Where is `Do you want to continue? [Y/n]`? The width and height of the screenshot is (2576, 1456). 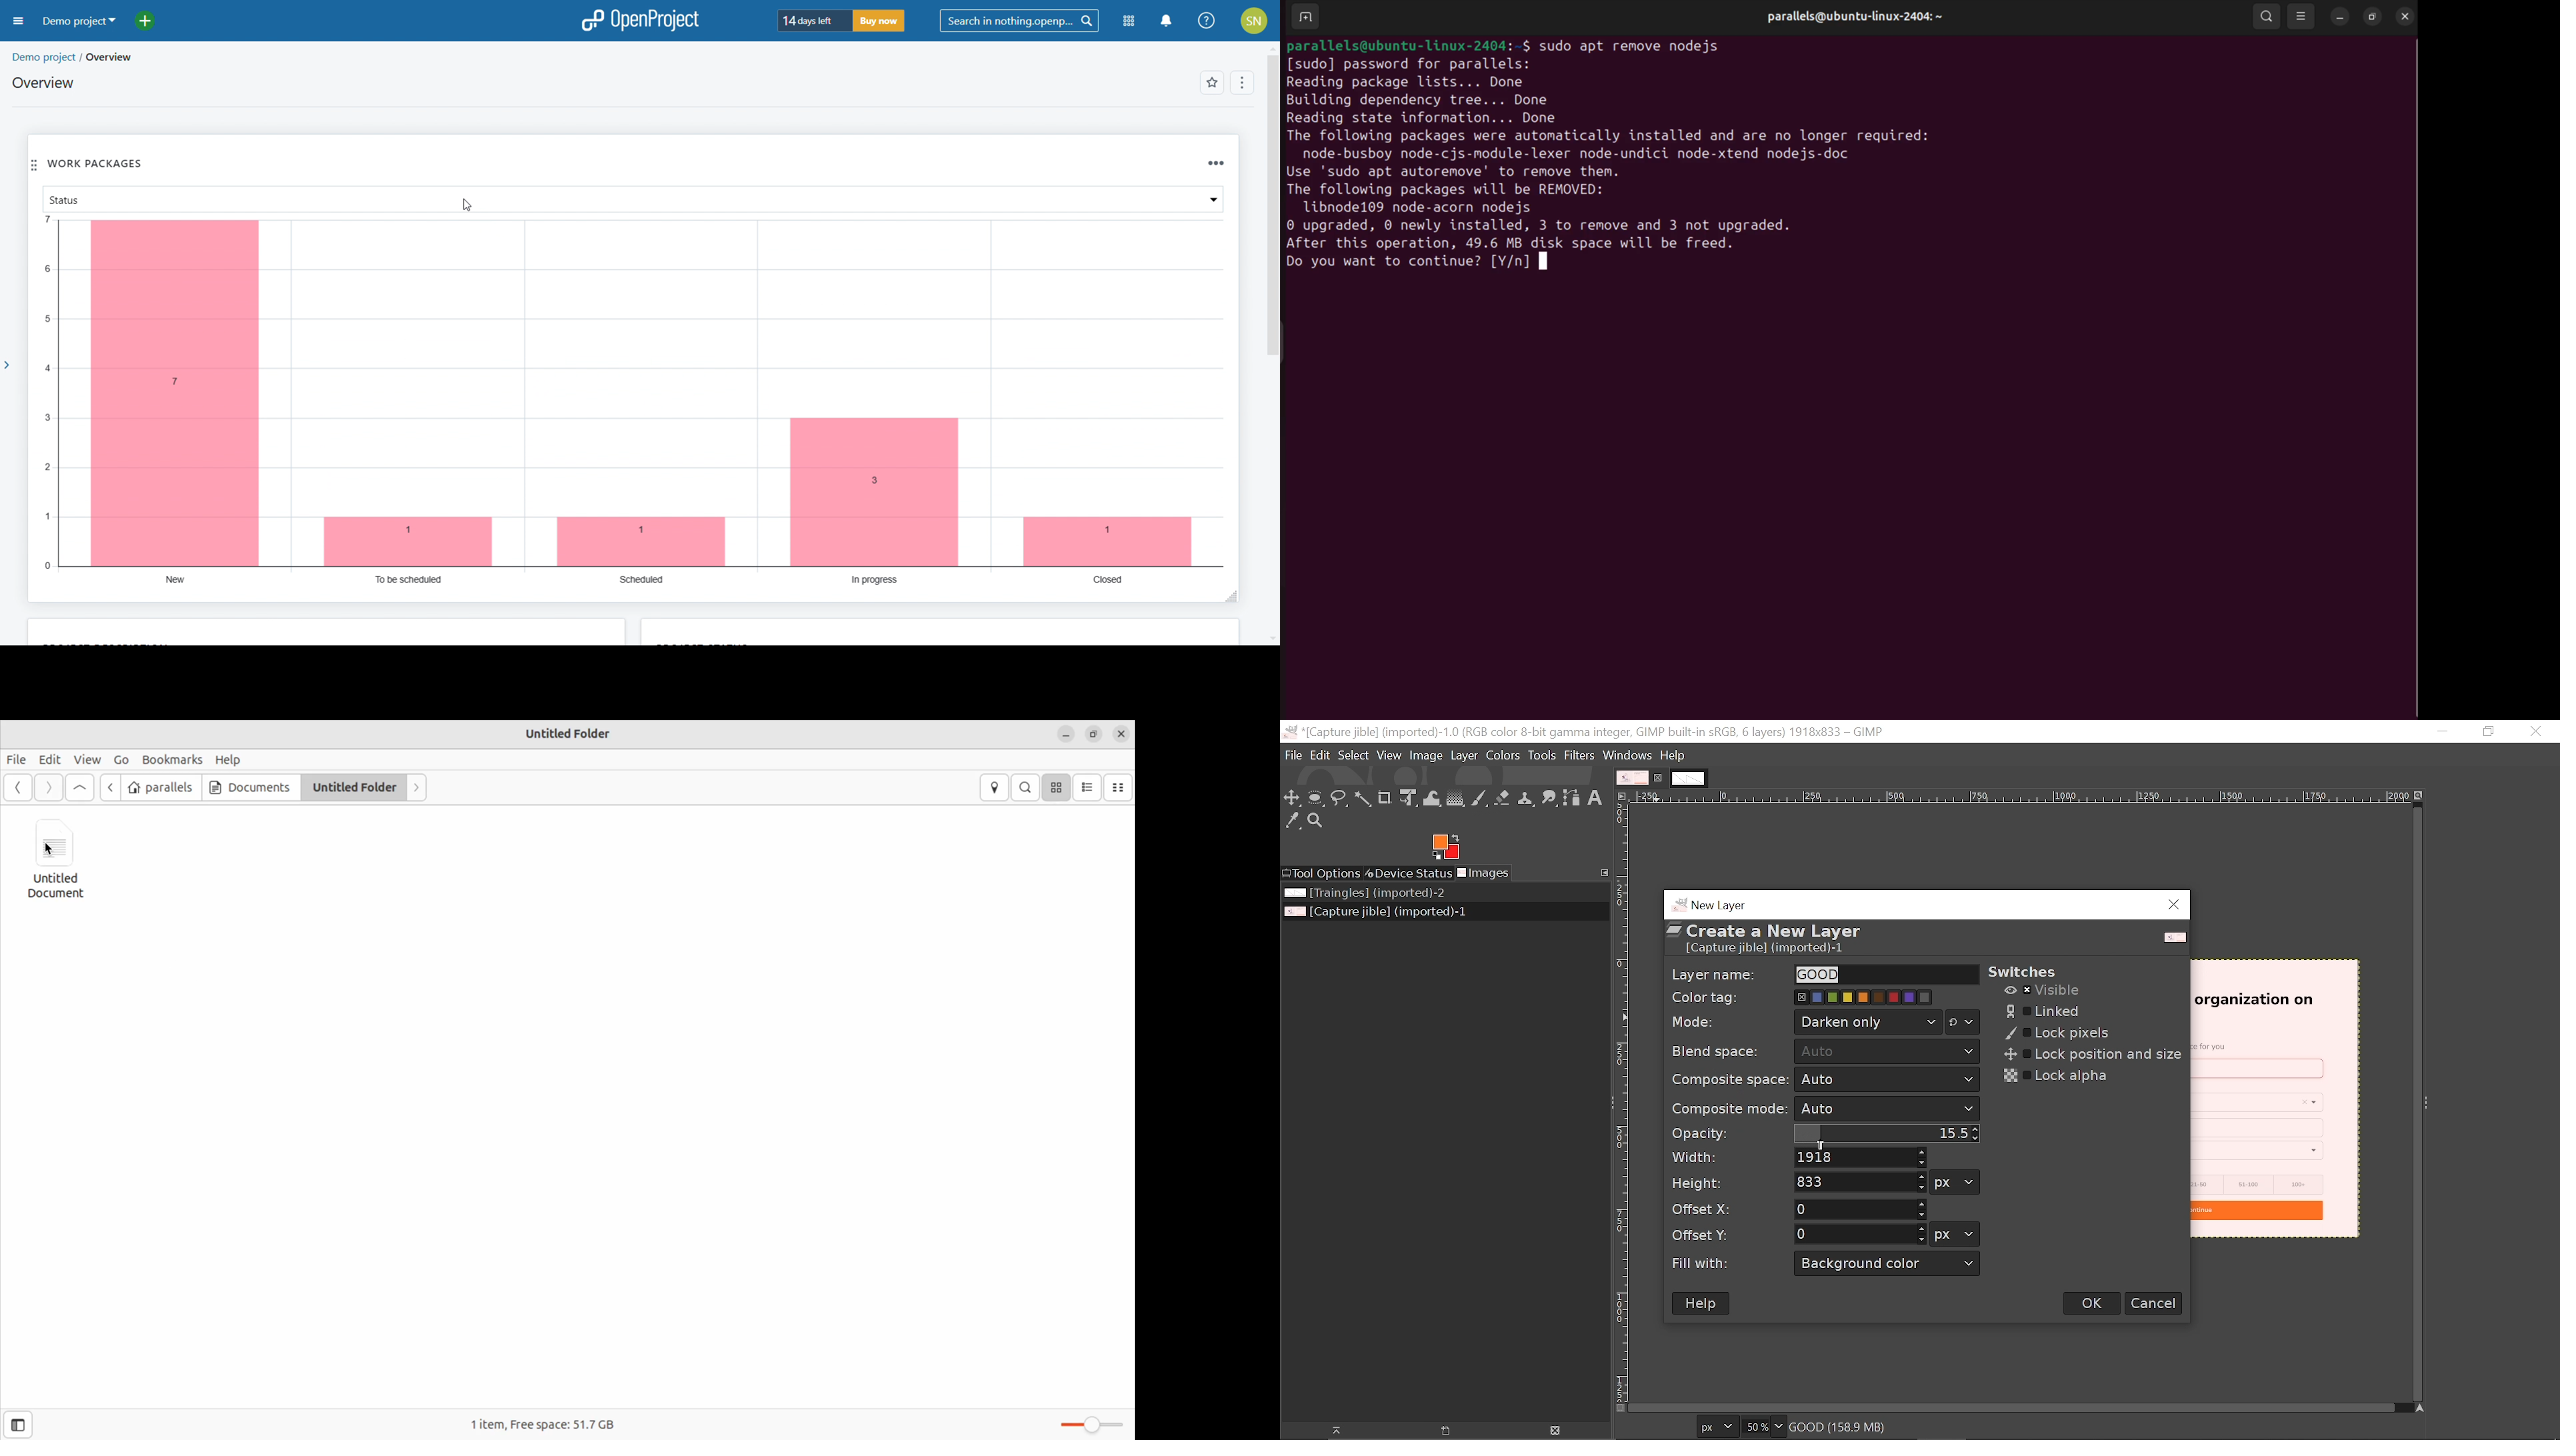
Do you want to continue? [Y/n] is located at coordinates (1416, 261).